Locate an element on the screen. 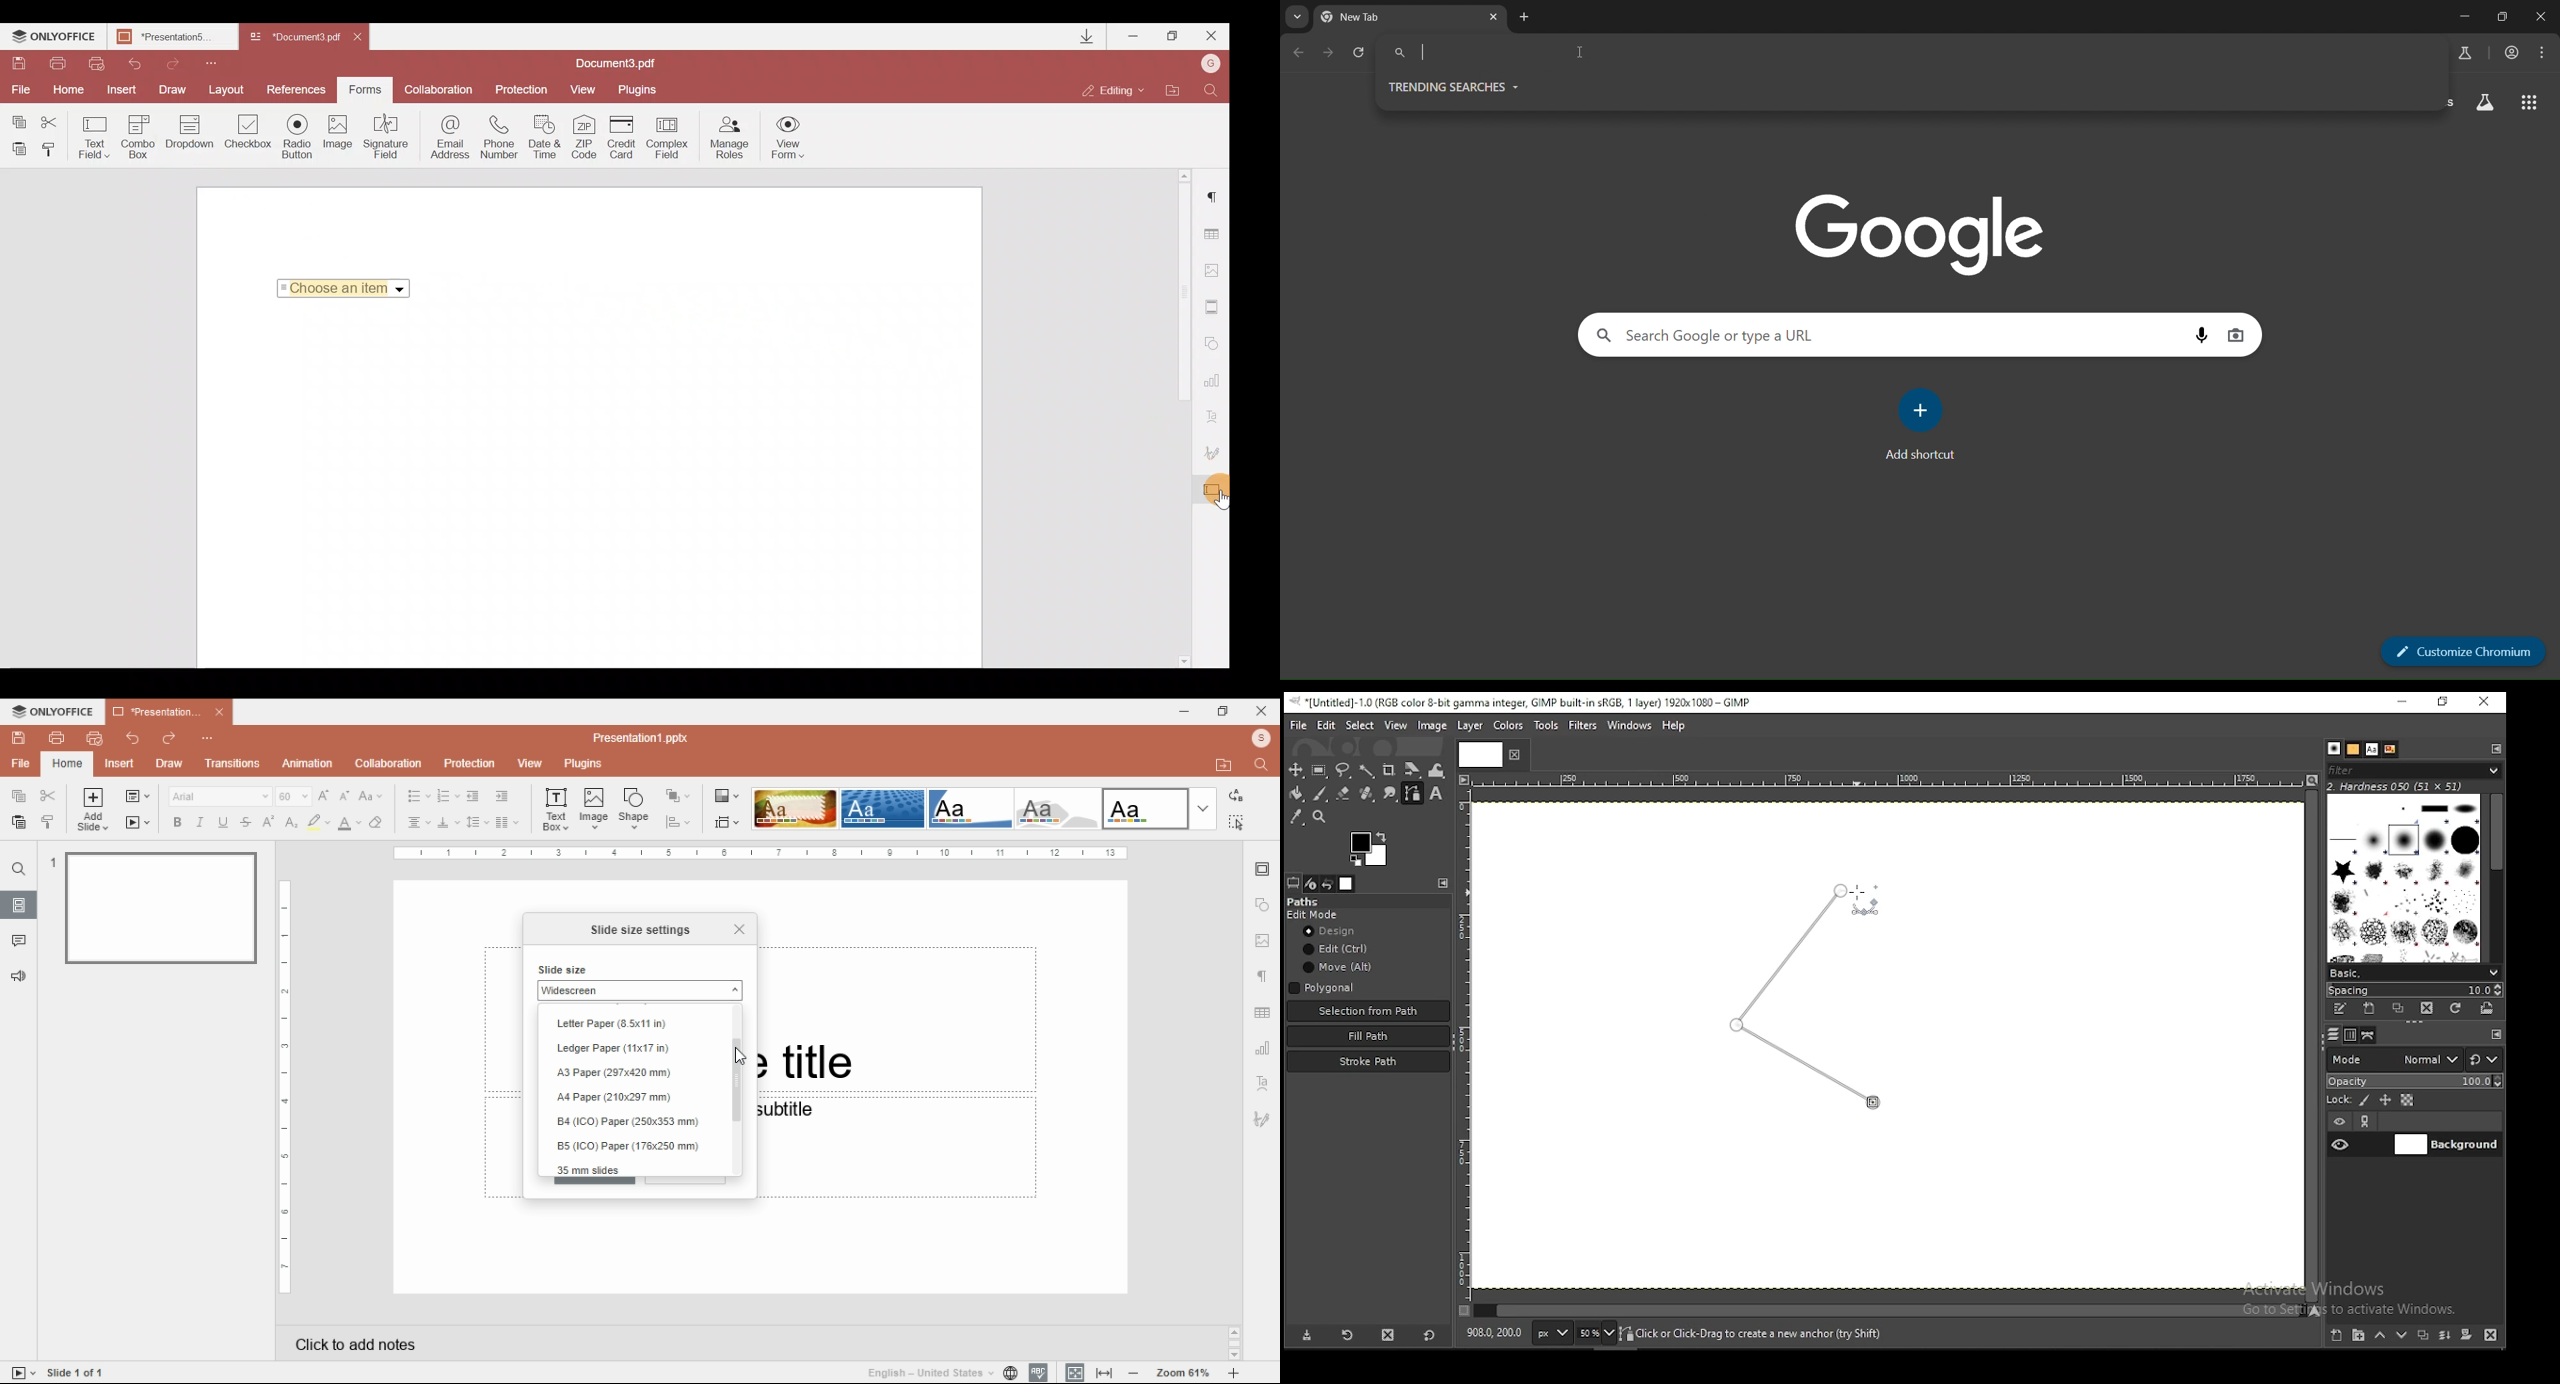  save tool preset is located at coordinates (1304, 1336).